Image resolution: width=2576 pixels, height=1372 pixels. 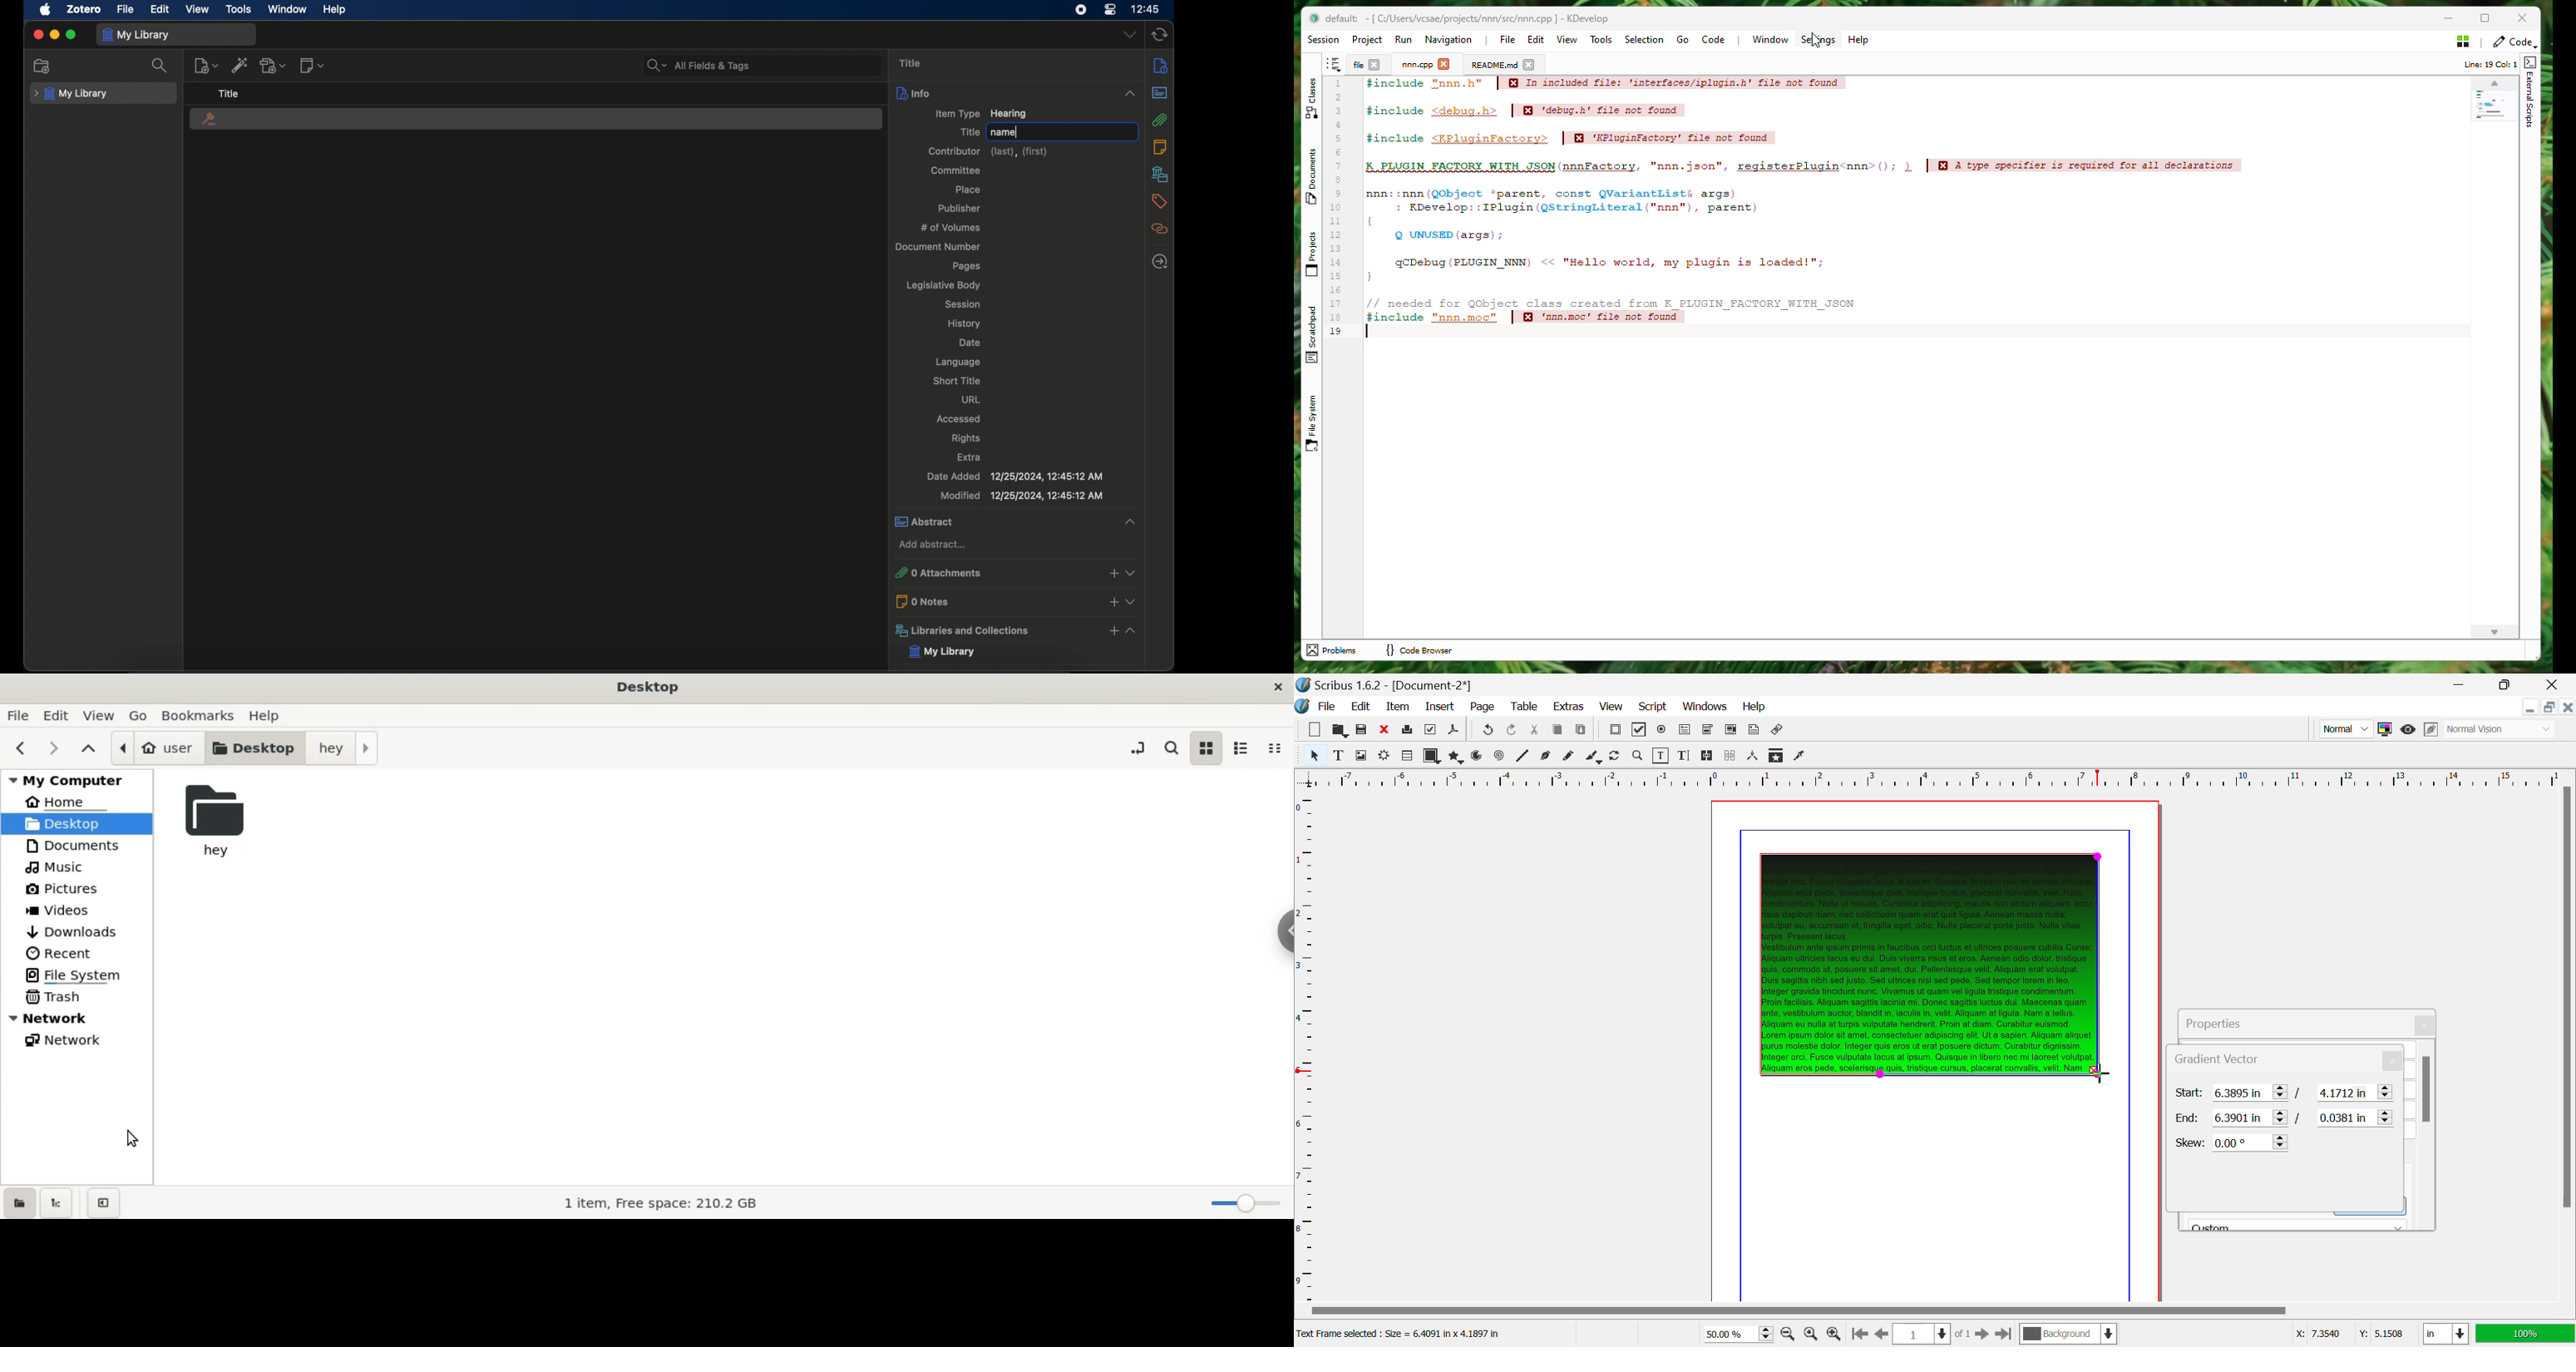 I want to click on Black, so click(x=2299, y=1223).